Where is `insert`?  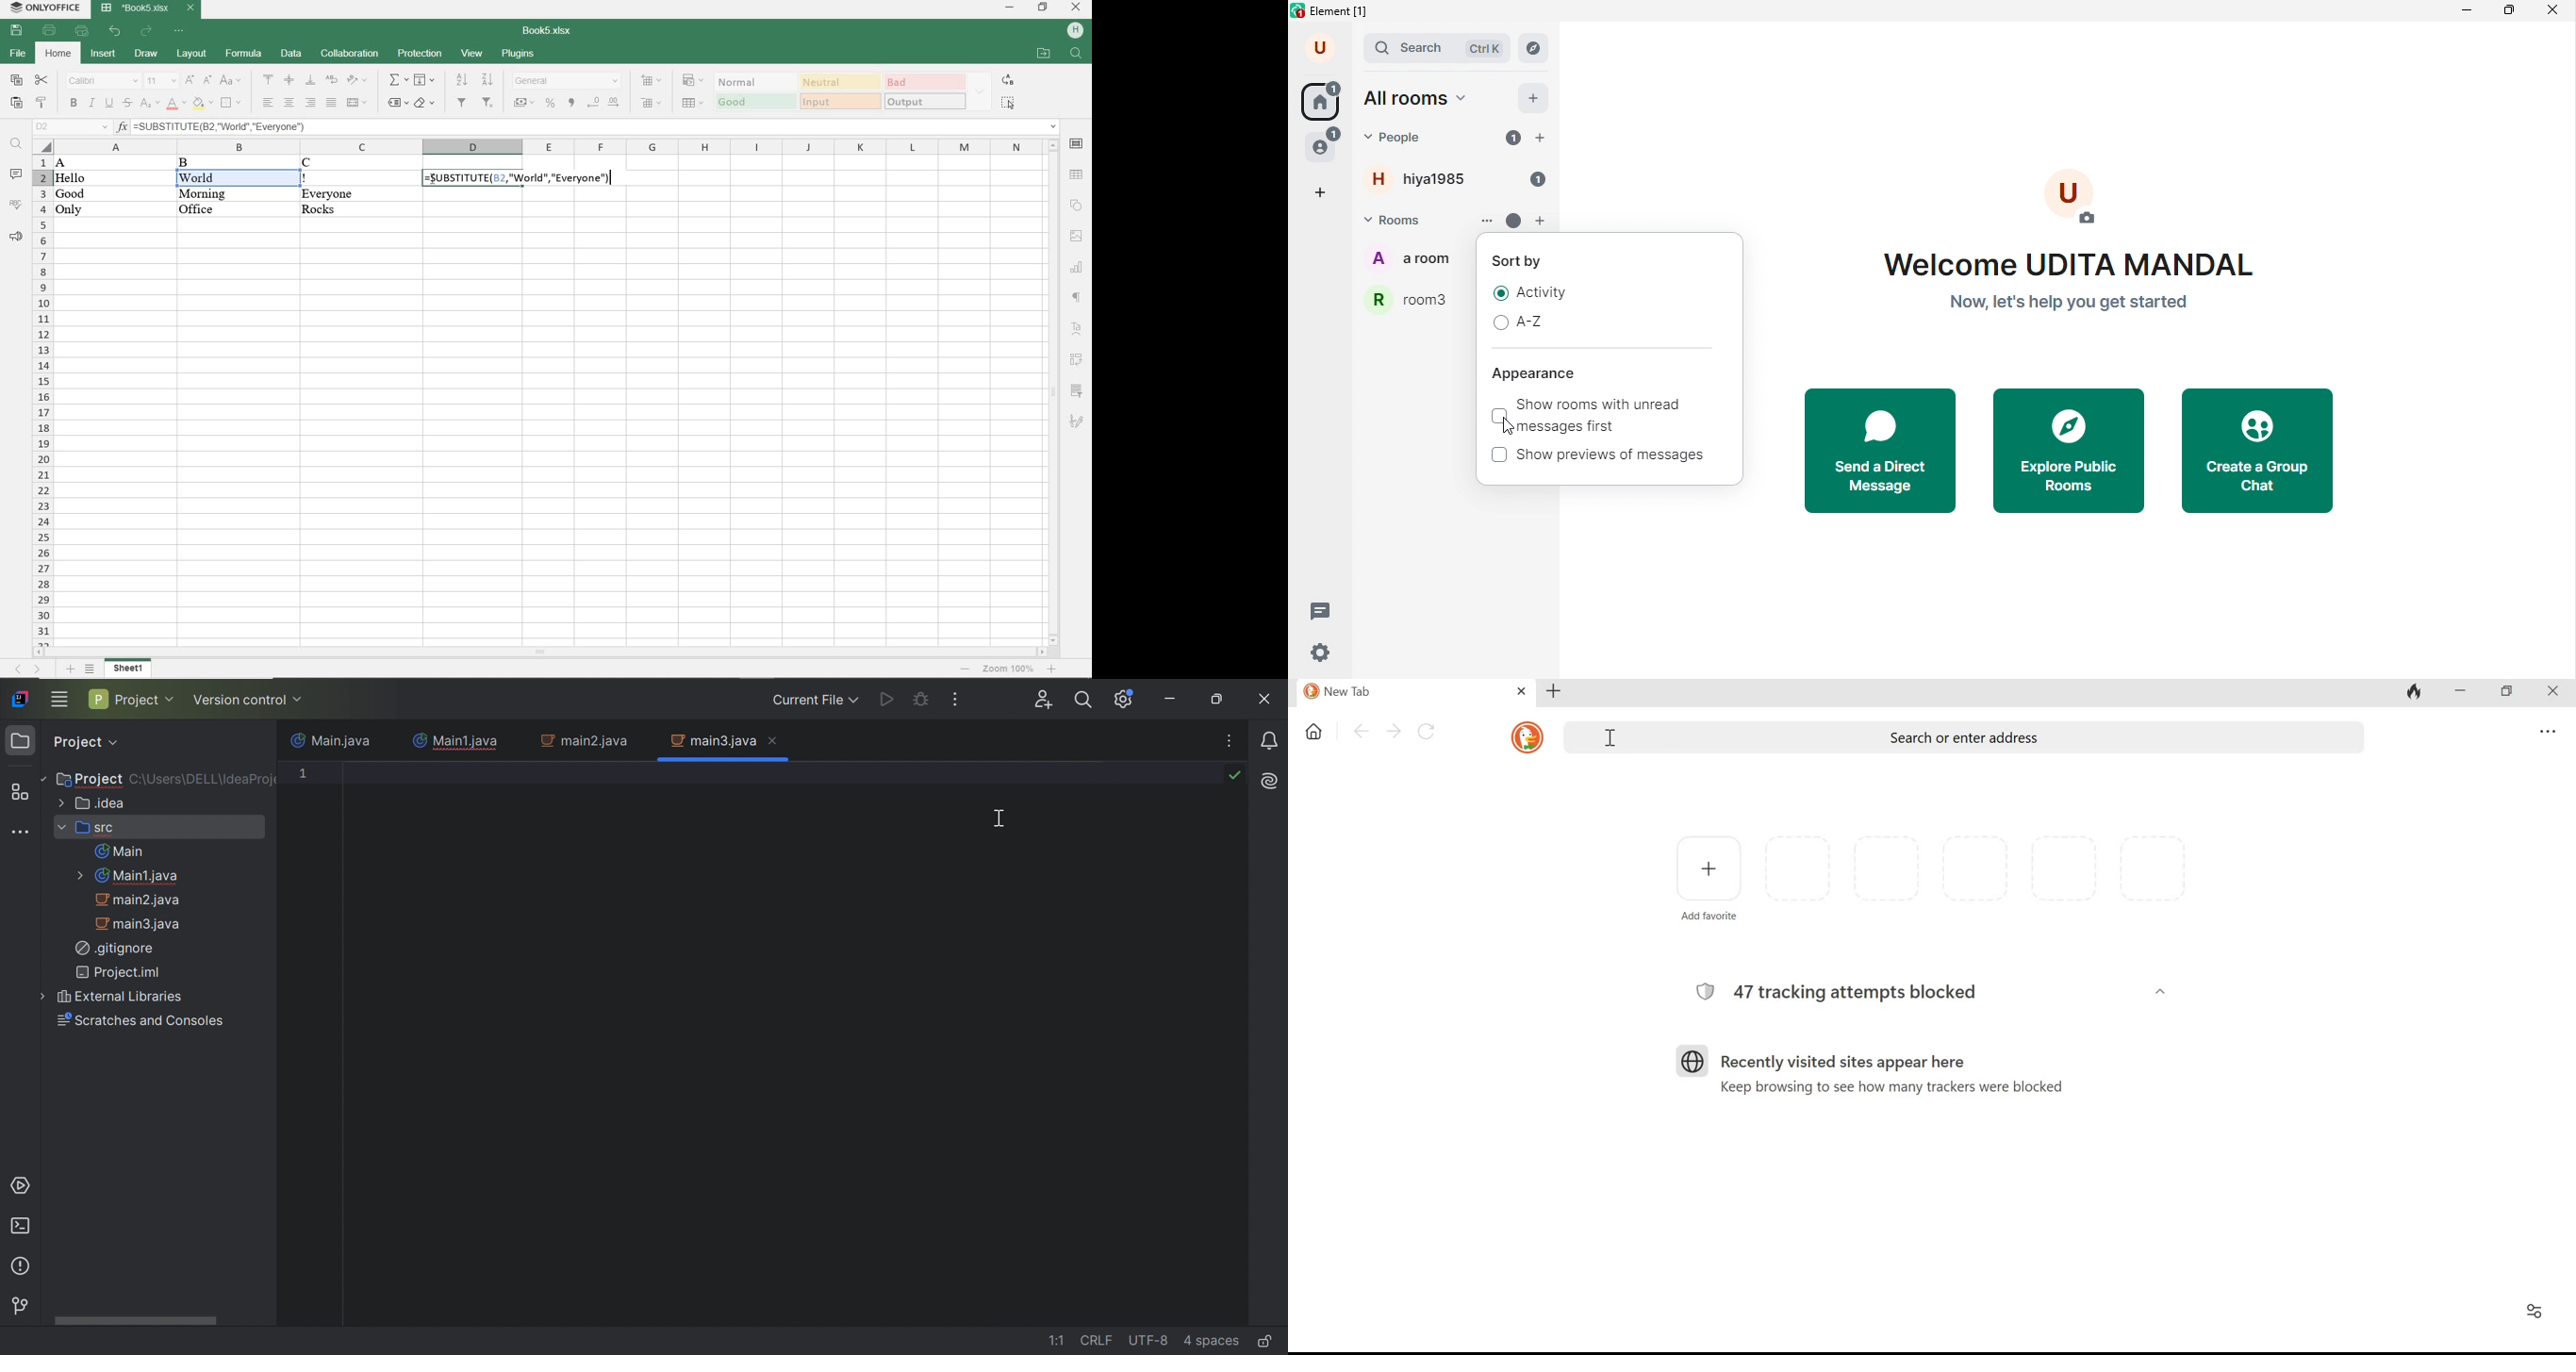 insert is located at coordinates (103, 55).